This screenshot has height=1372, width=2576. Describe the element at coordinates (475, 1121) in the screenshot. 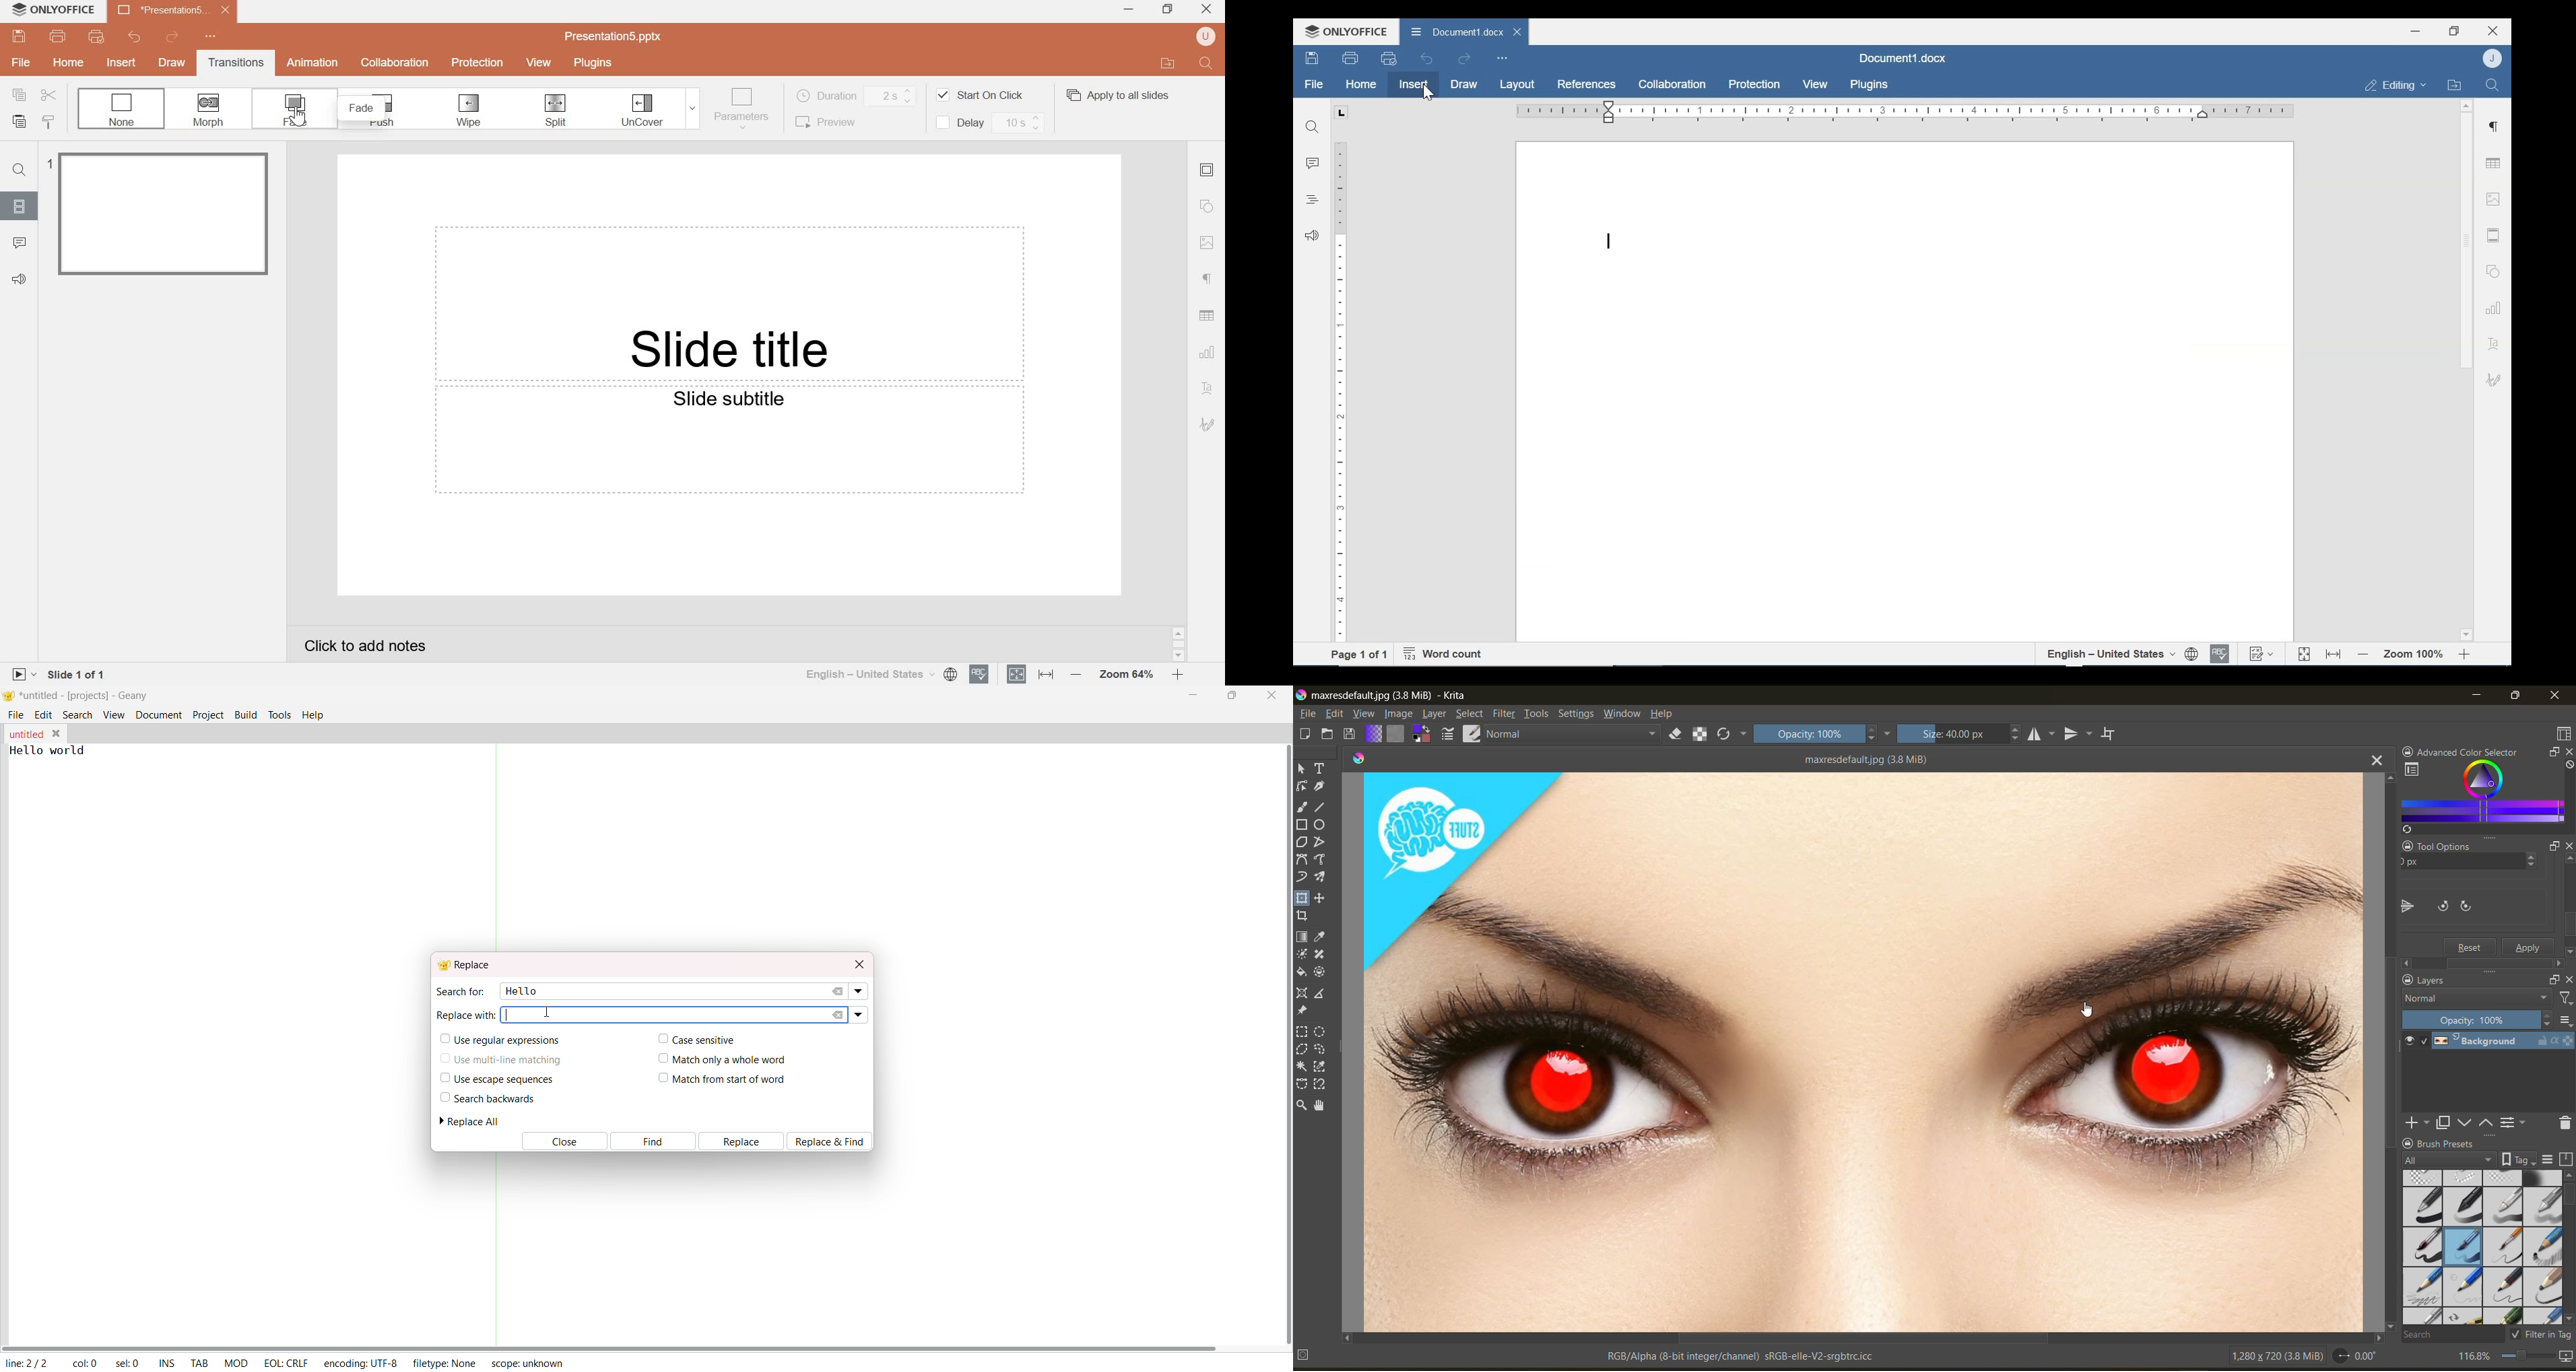

I see `replace all` at that location.